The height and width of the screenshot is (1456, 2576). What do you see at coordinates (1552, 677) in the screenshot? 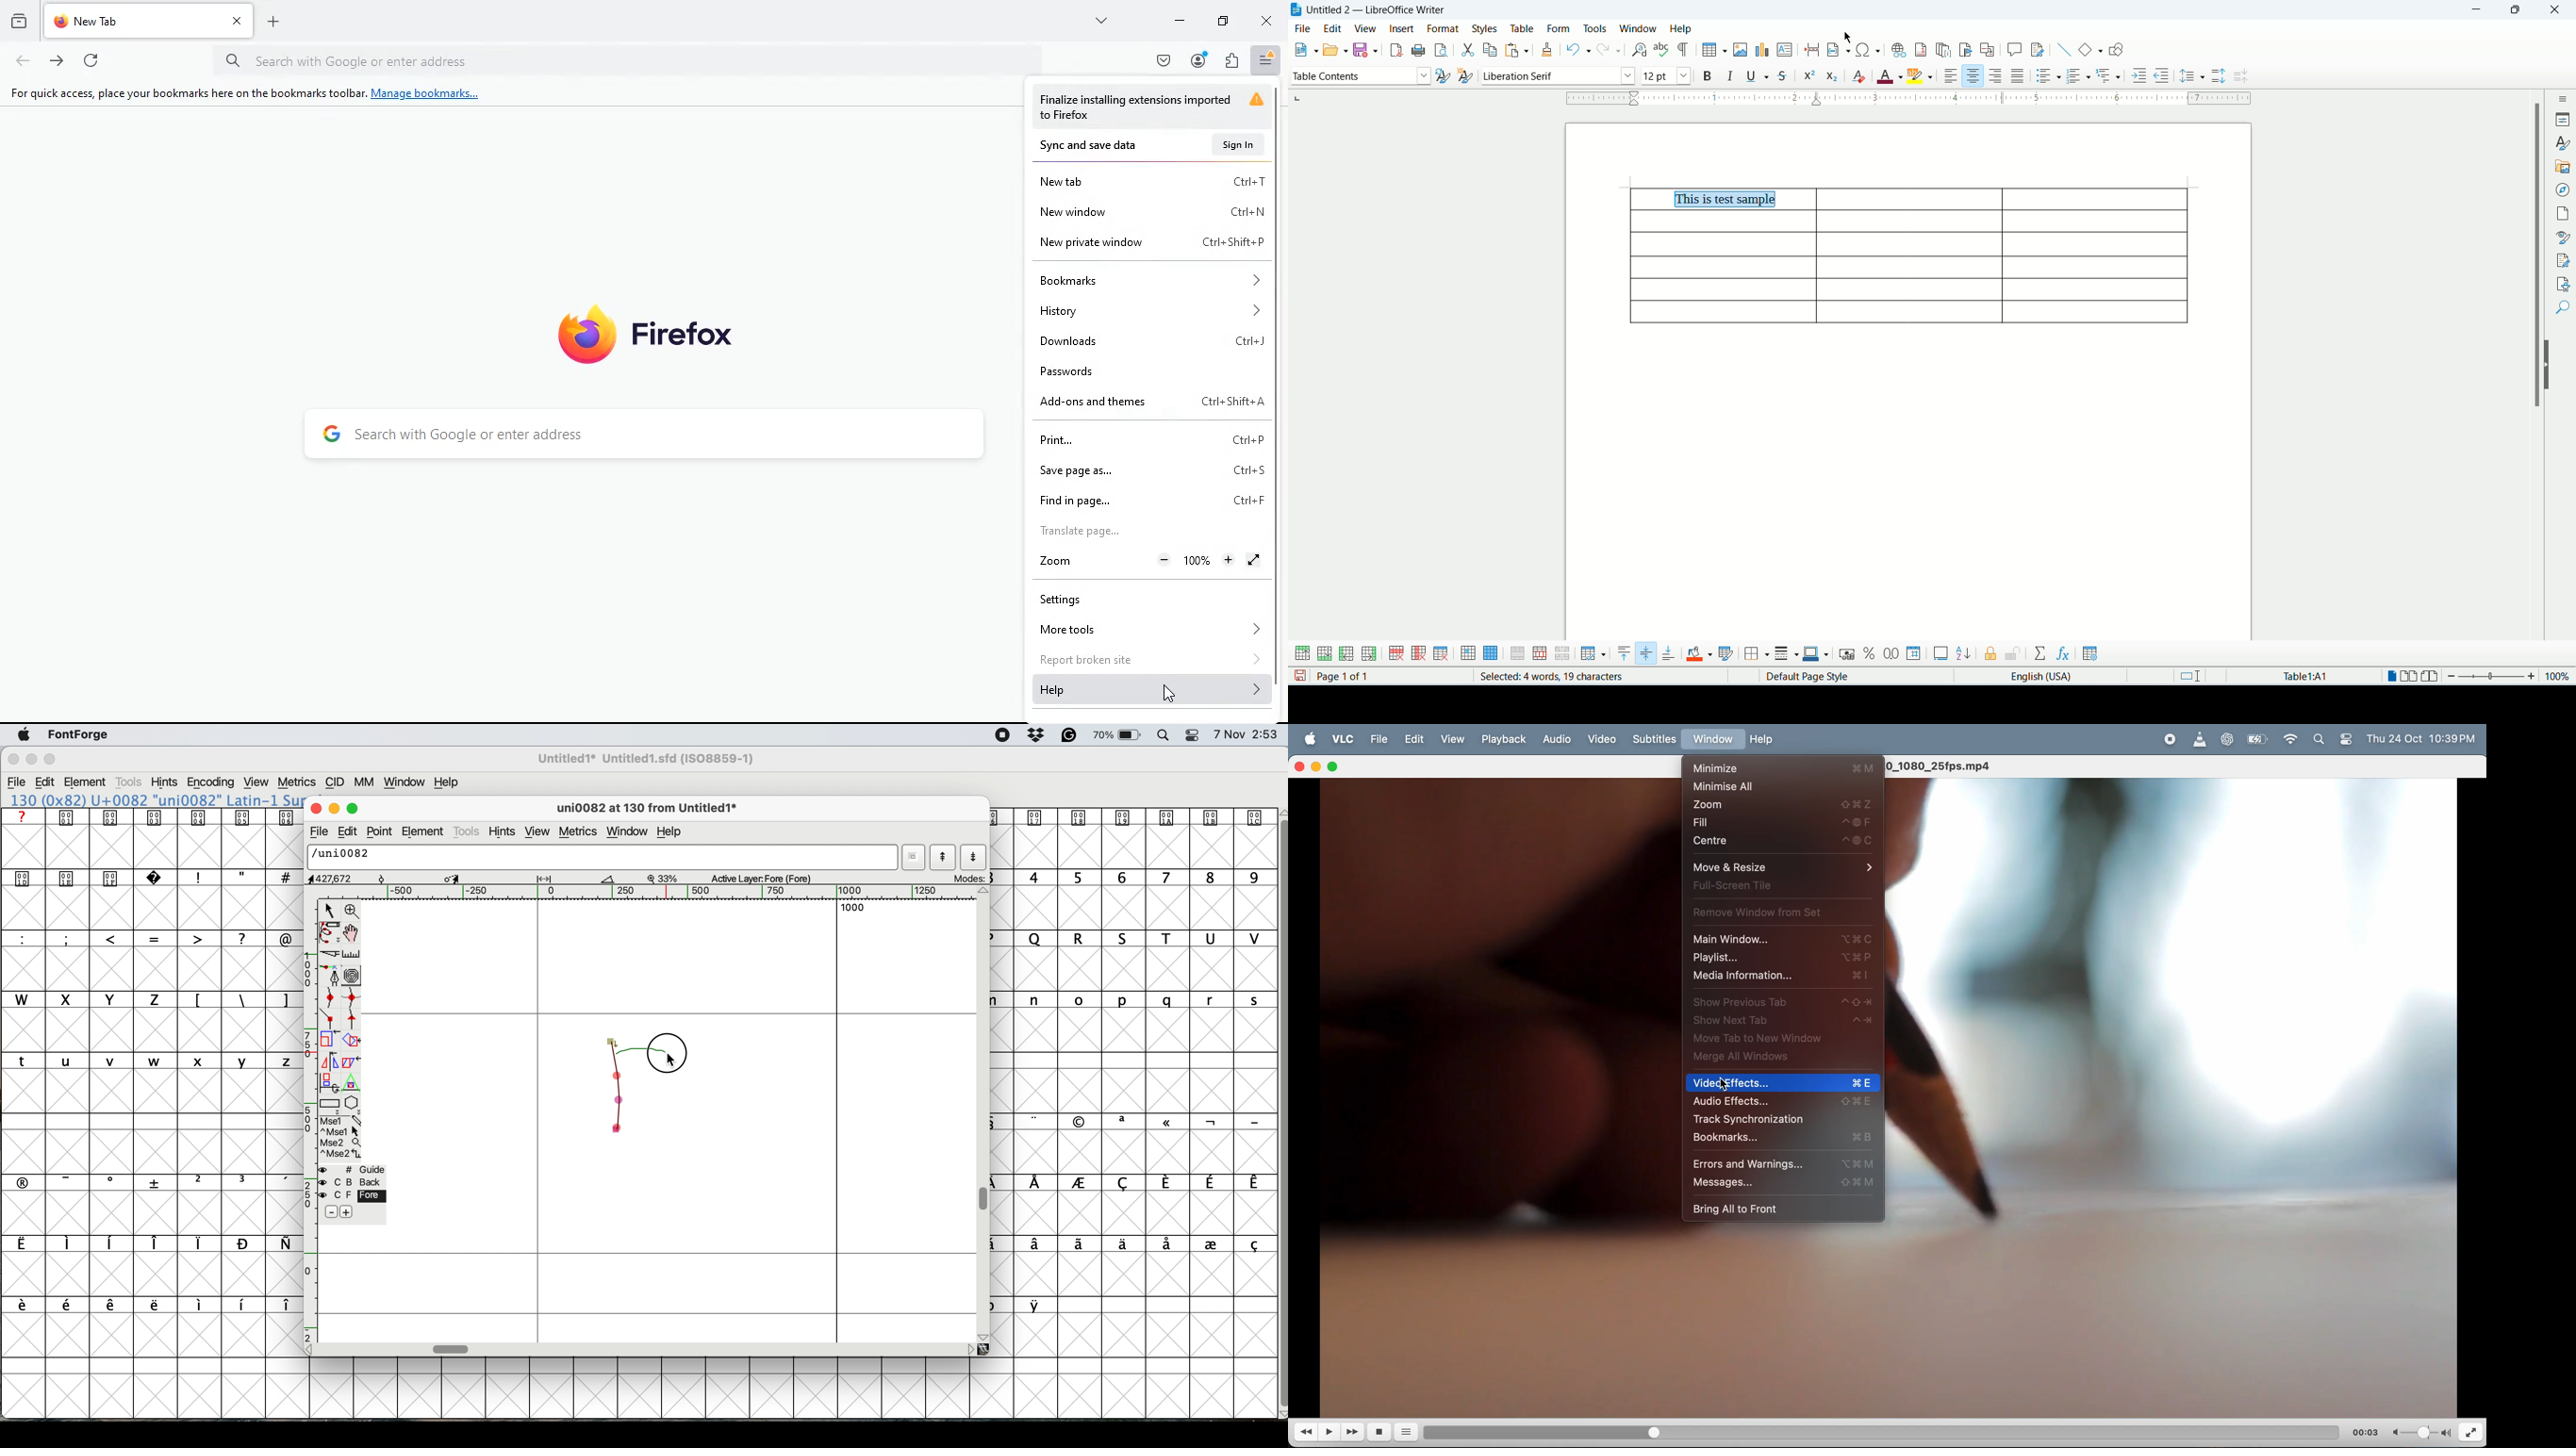
I see `word count` at bounding box center [1552, 677].